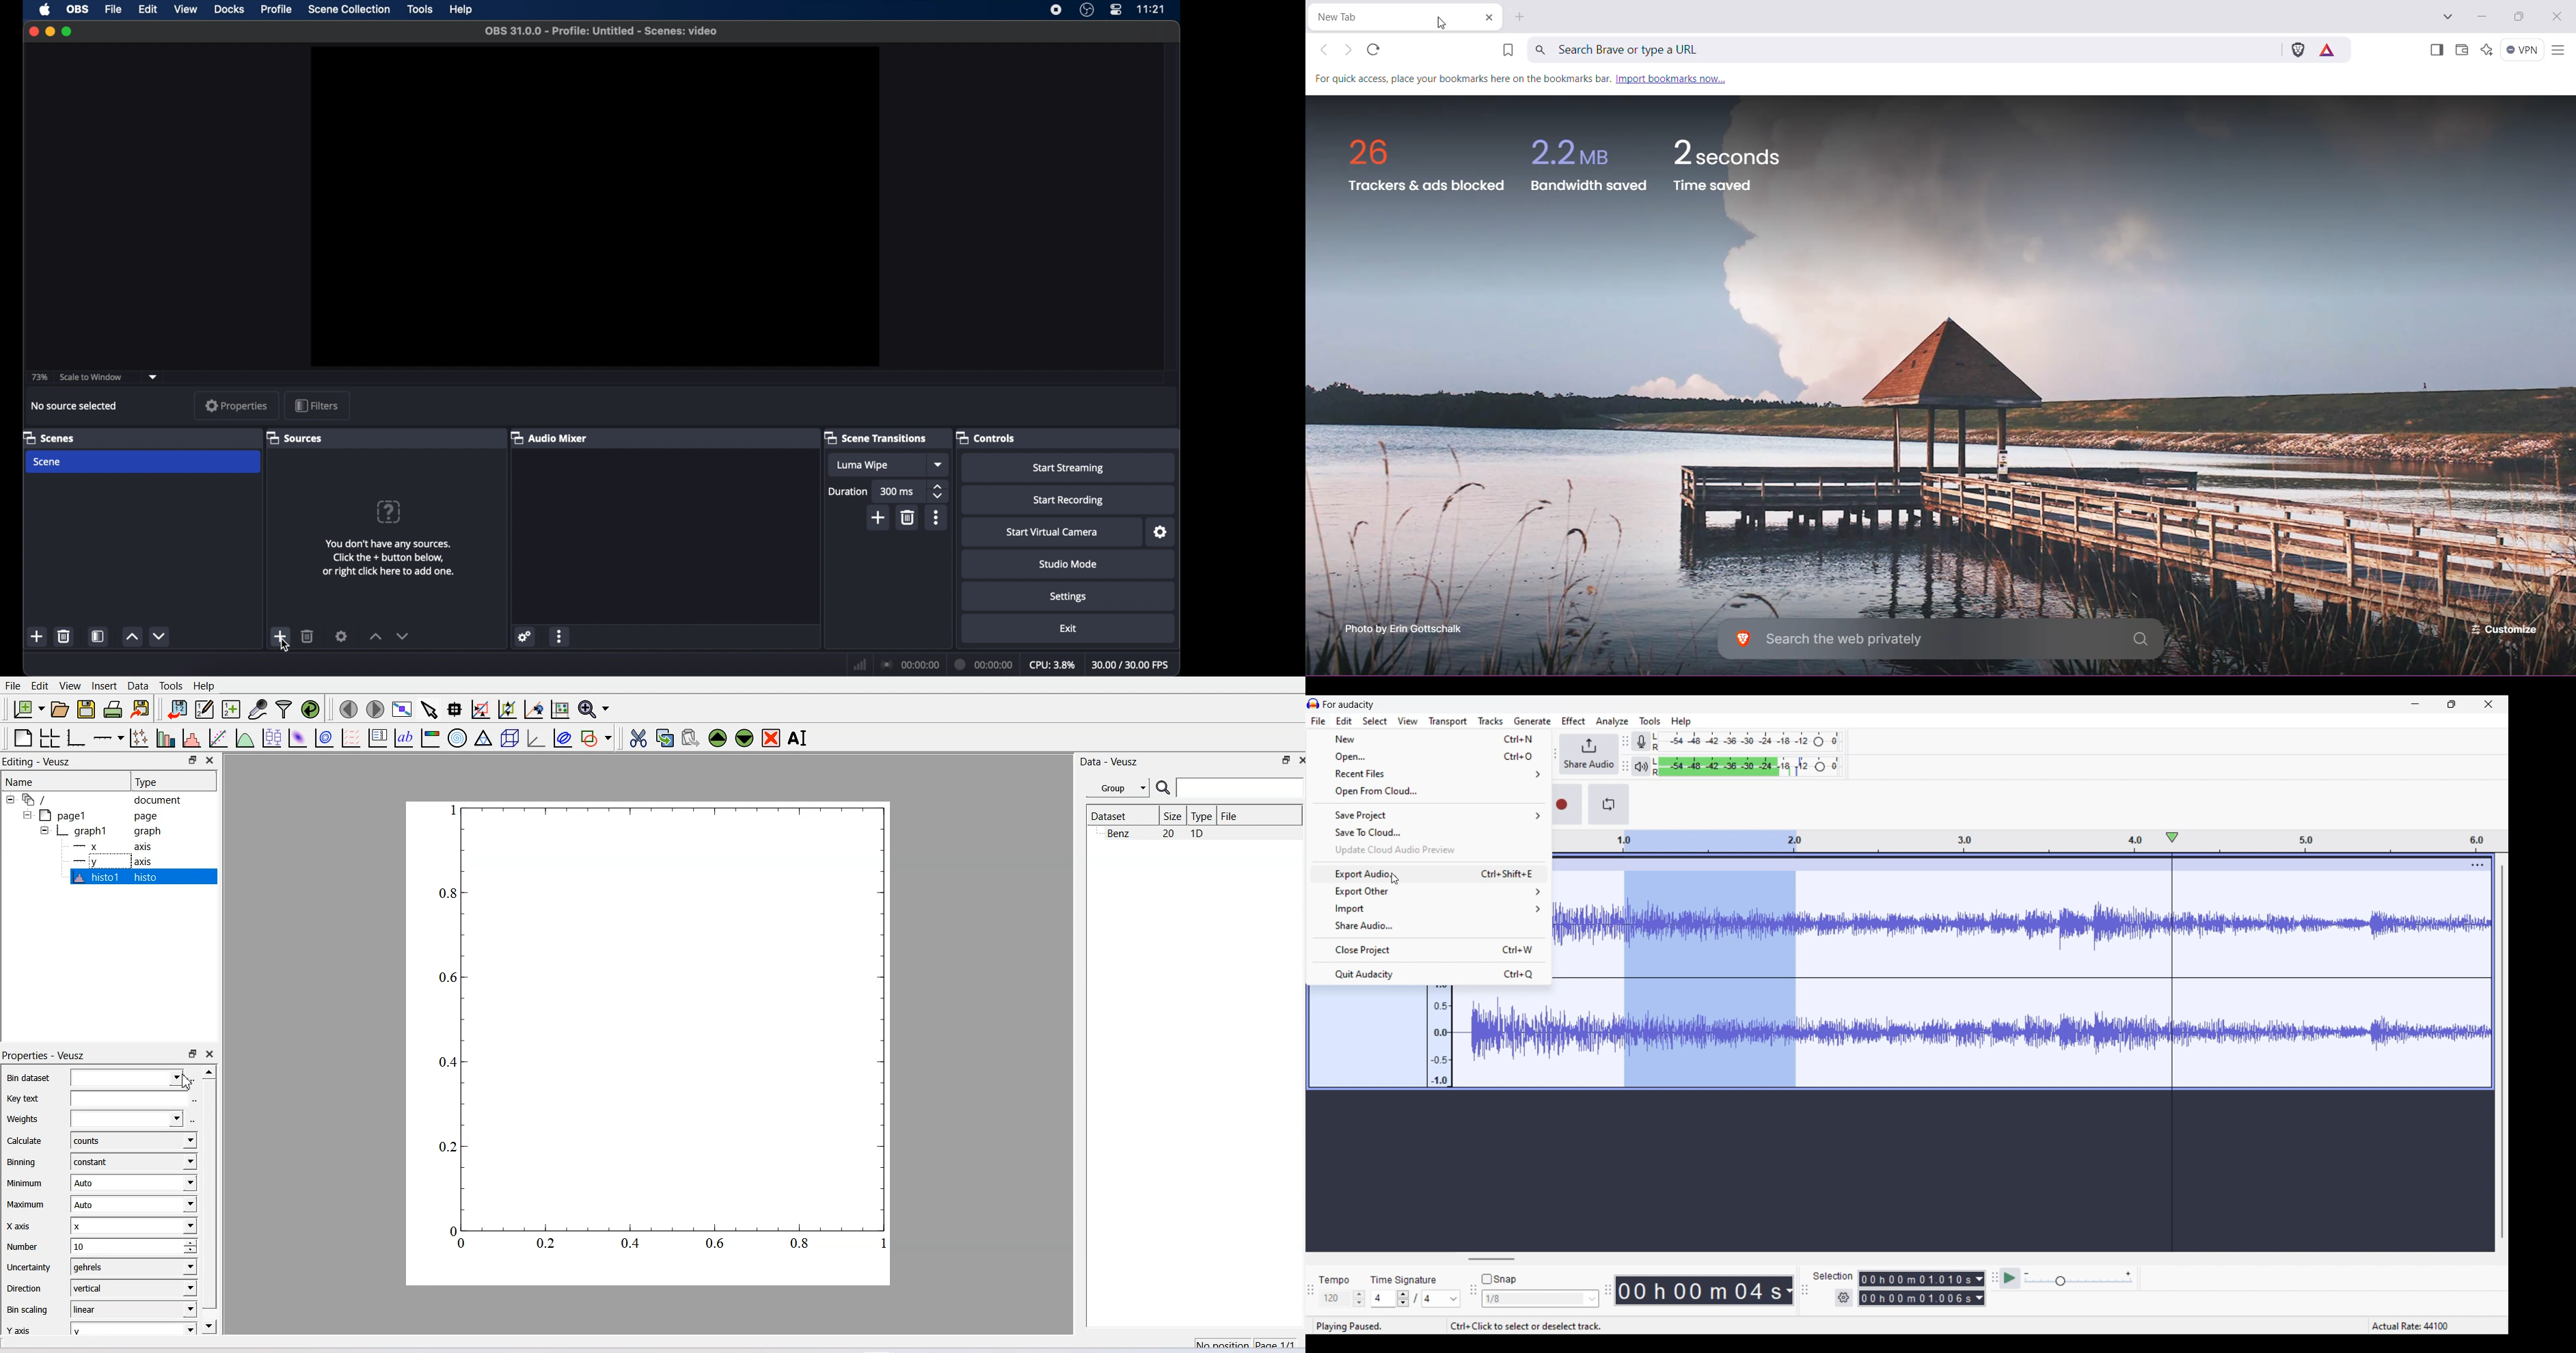 The width and height of the screenshot is (2576, 1372). Describe the element at coordinates (1430, 910) in the screenshot. I see `Import options` at that location.